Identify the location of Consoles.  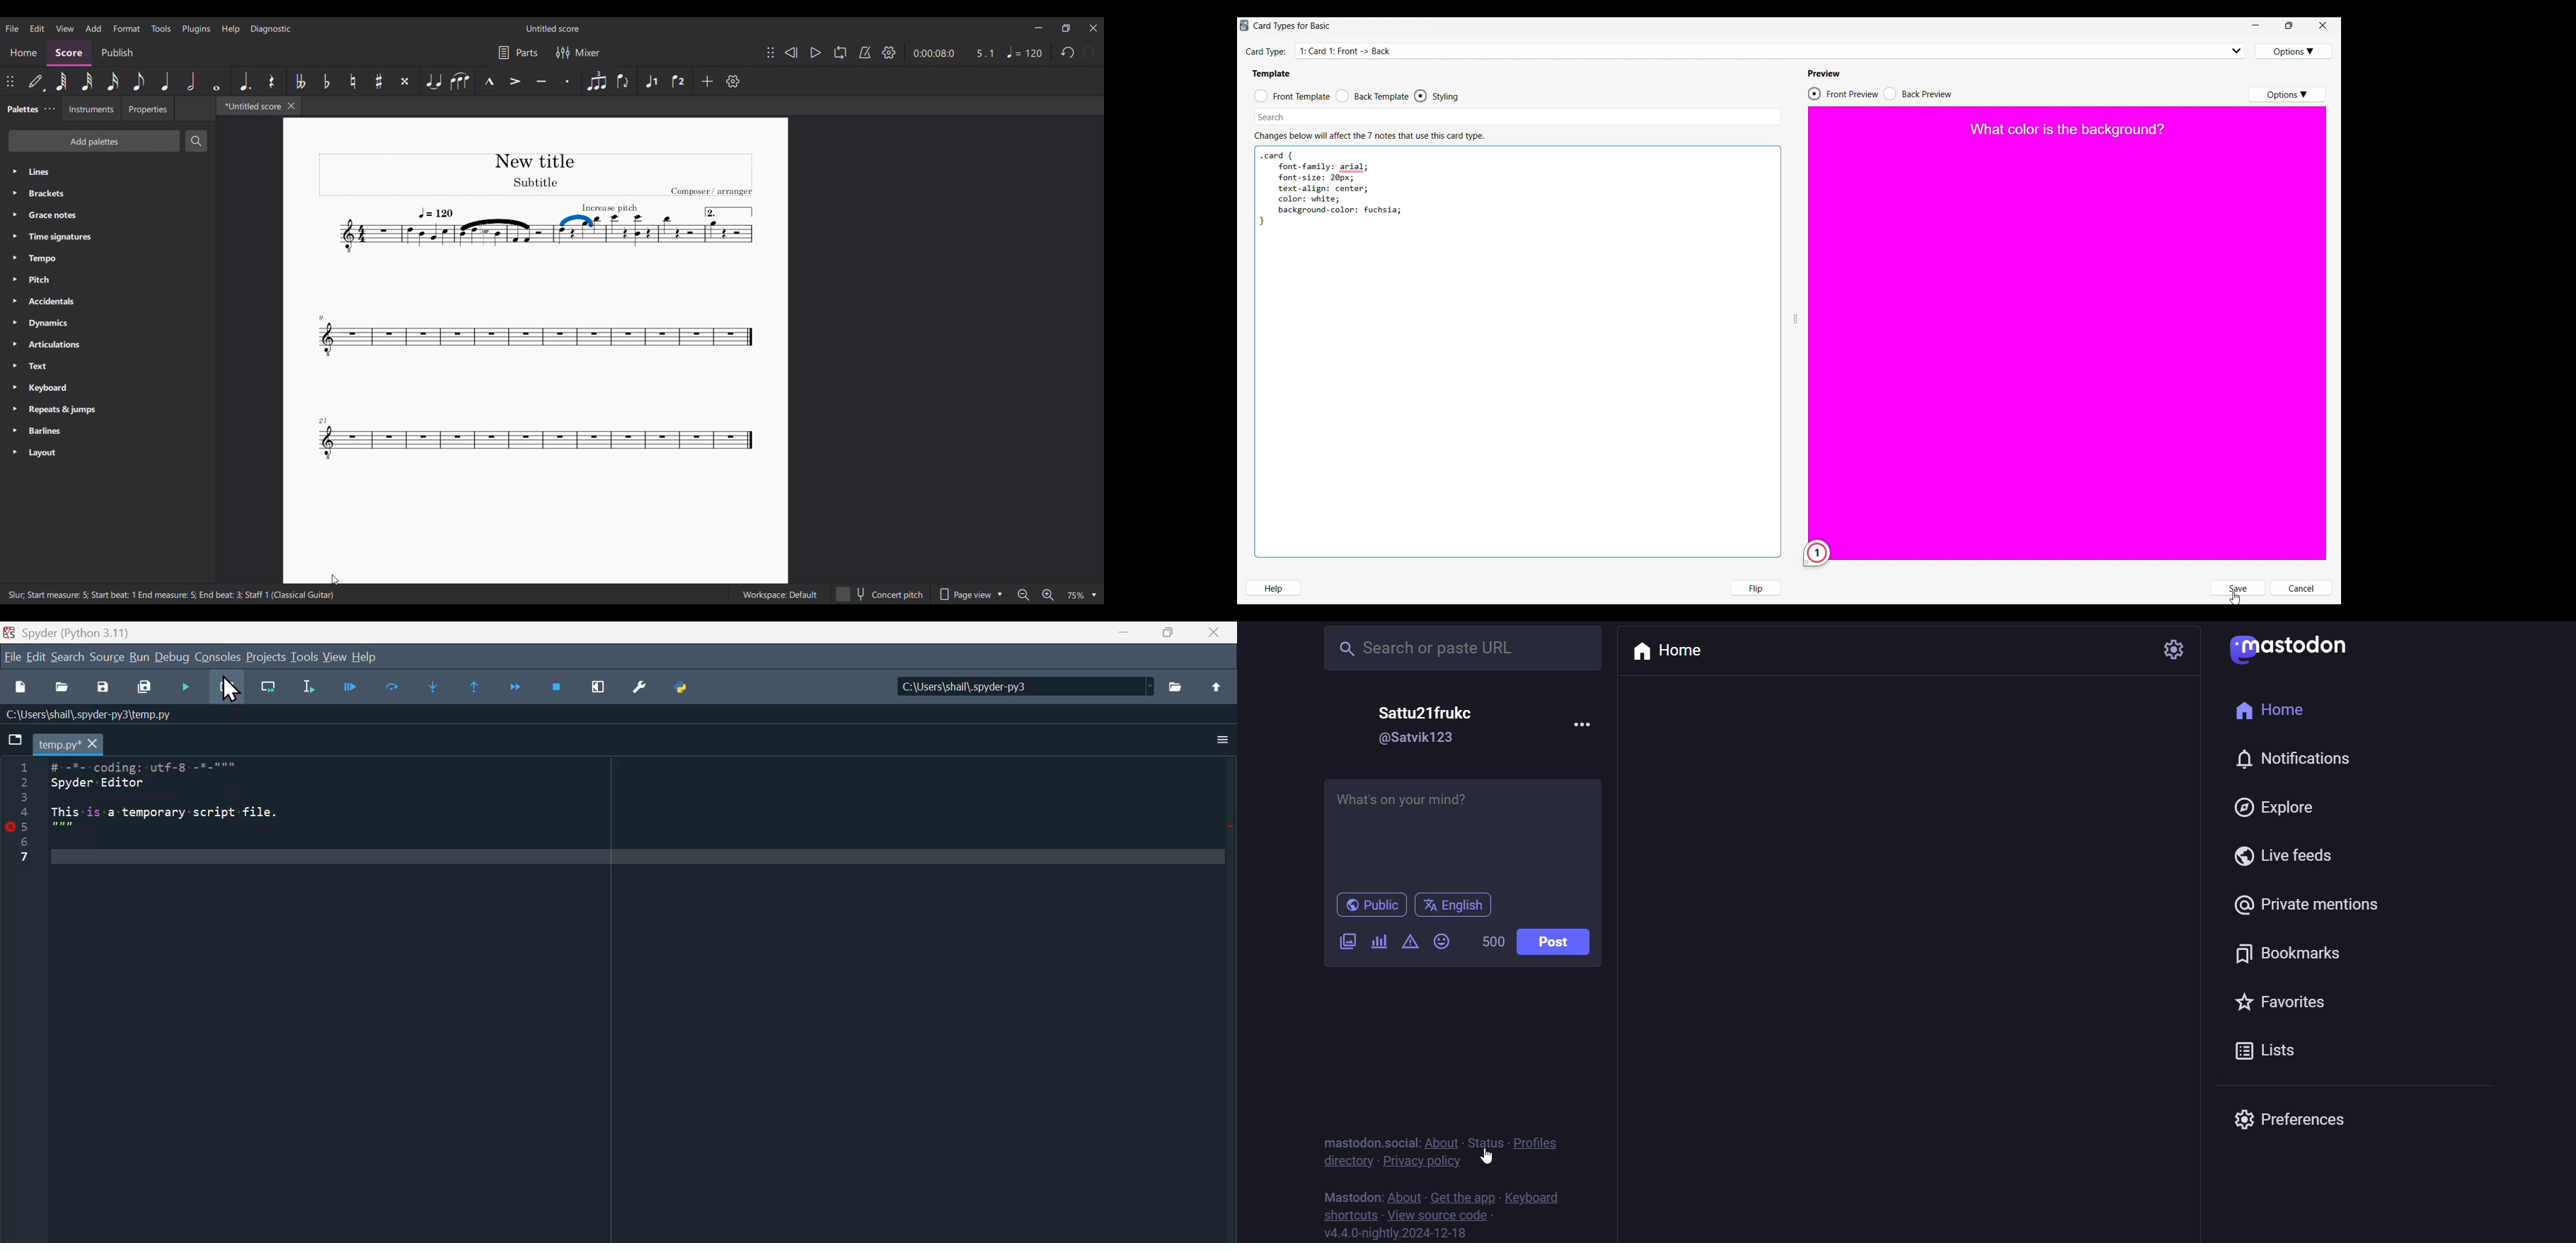
(219, 657).